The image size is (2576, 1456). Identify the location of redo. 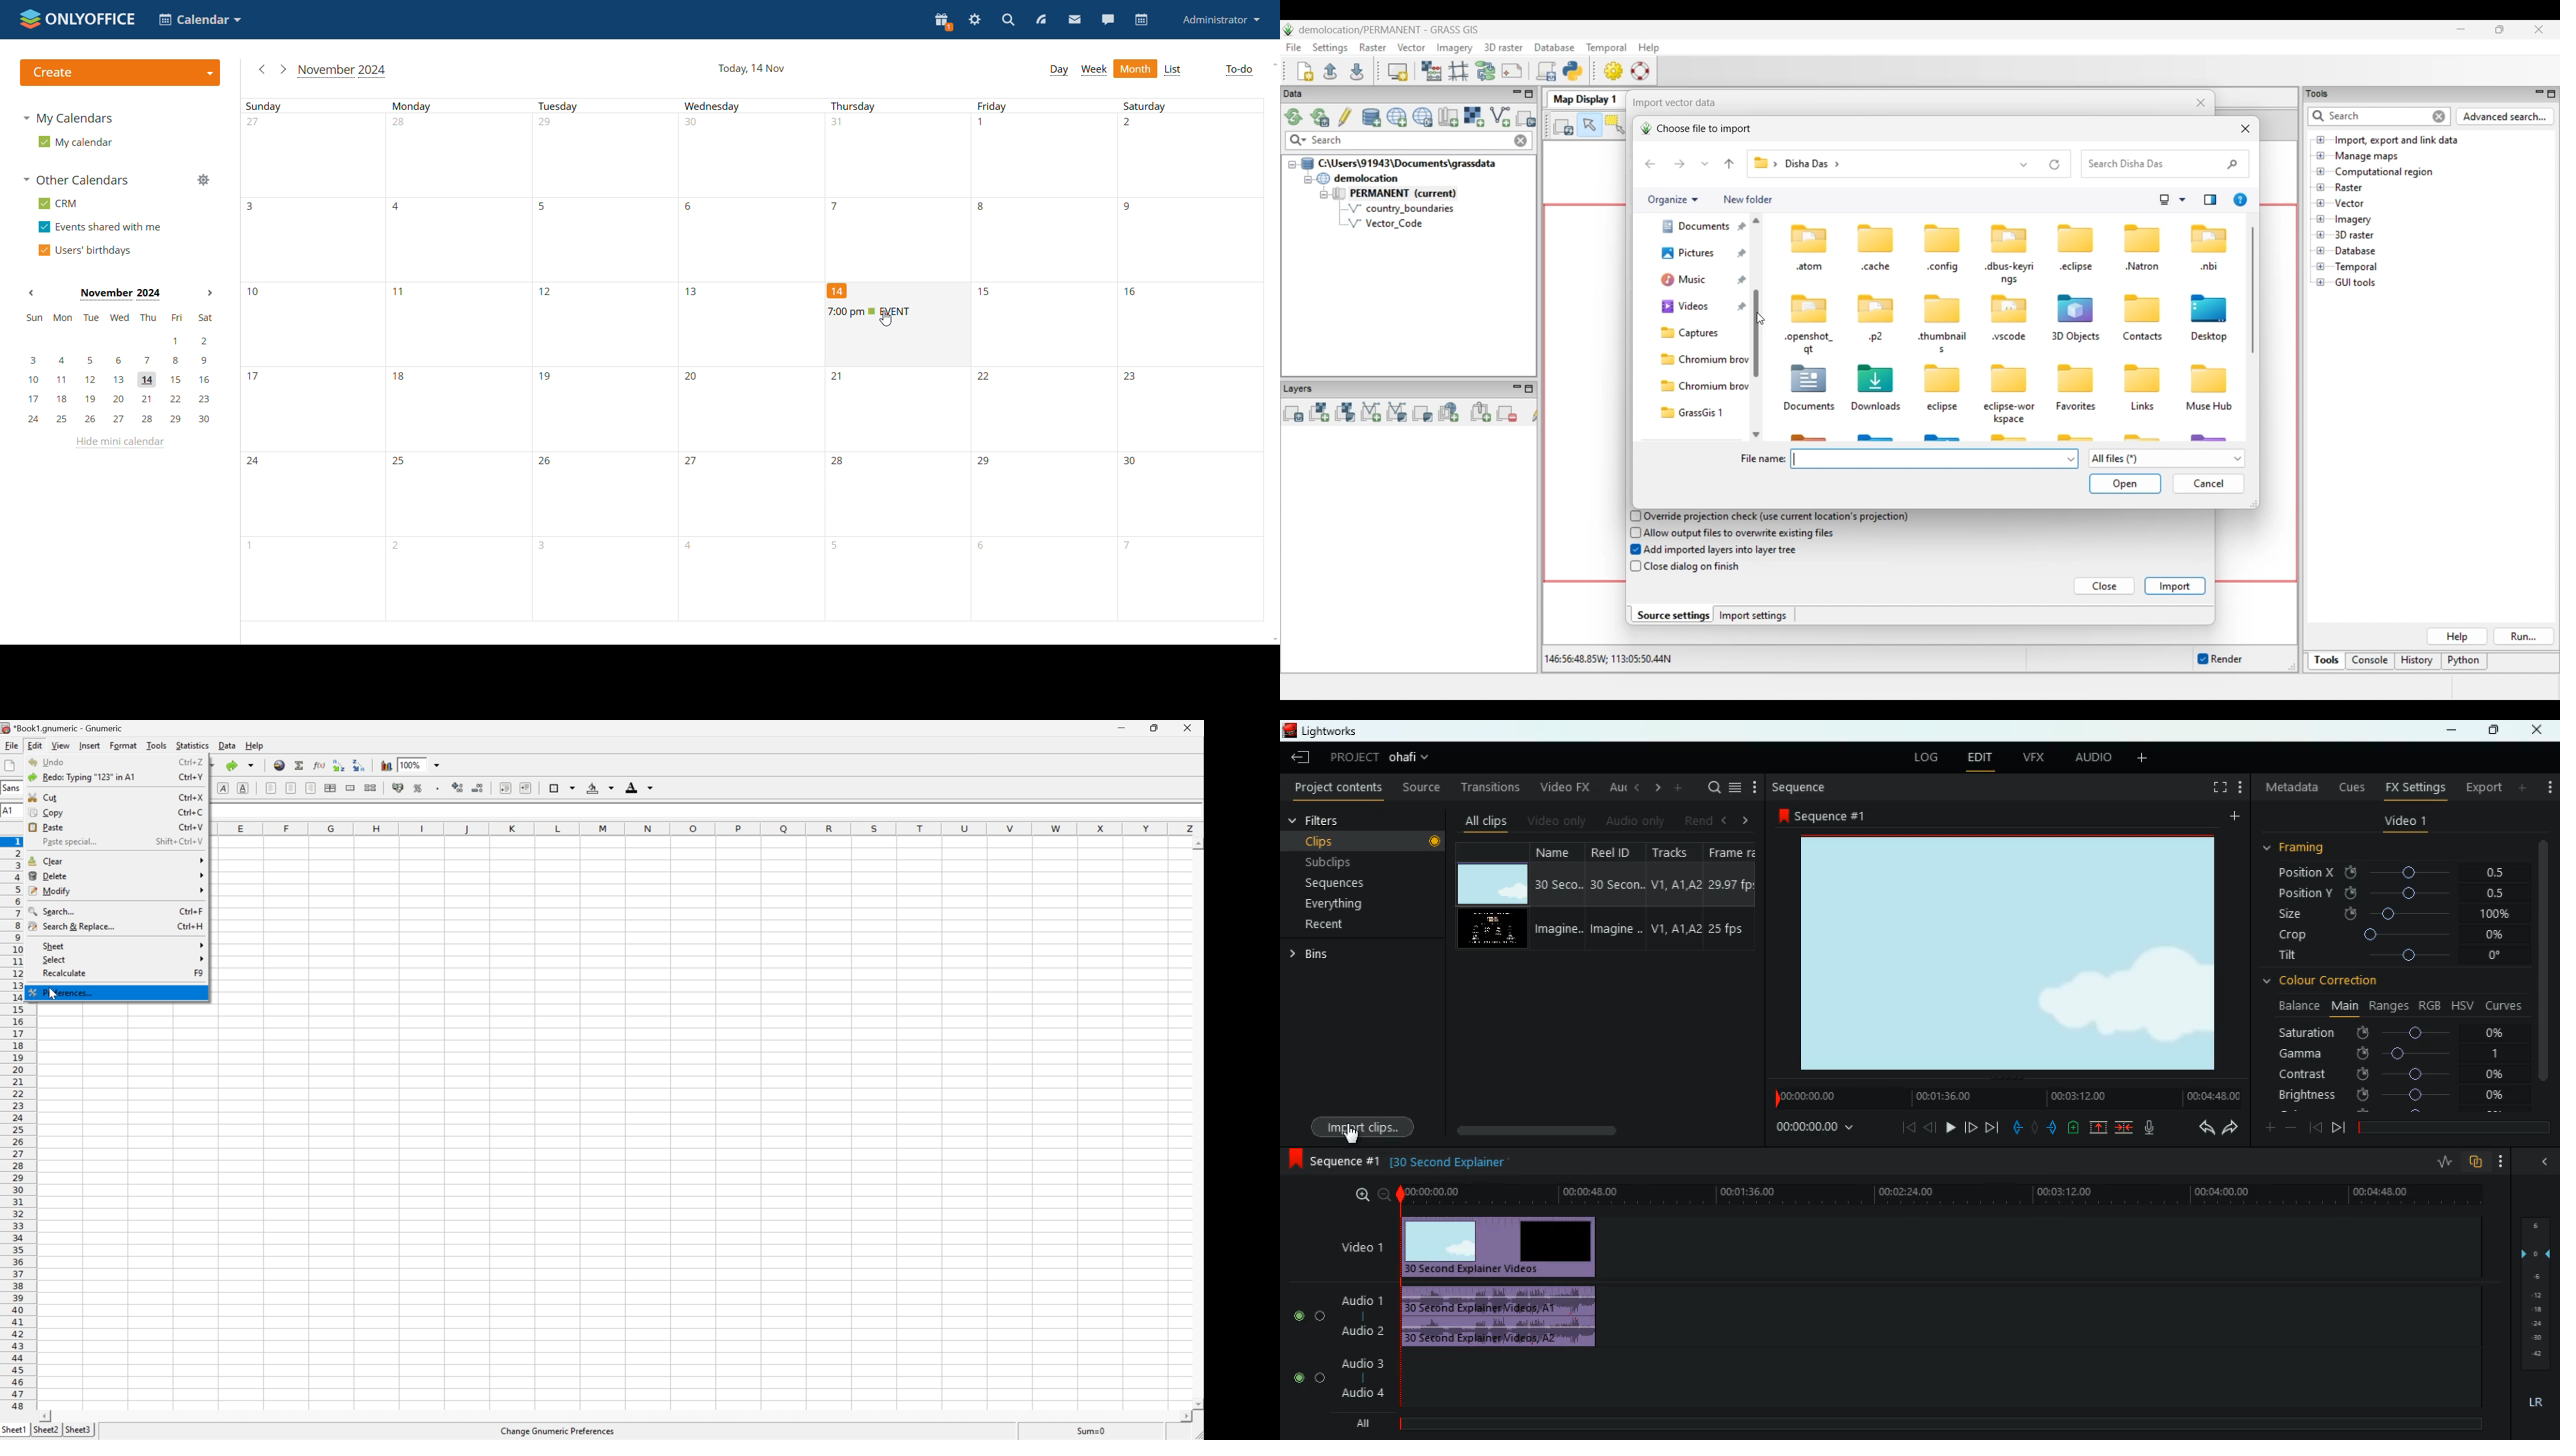
(242, 766).